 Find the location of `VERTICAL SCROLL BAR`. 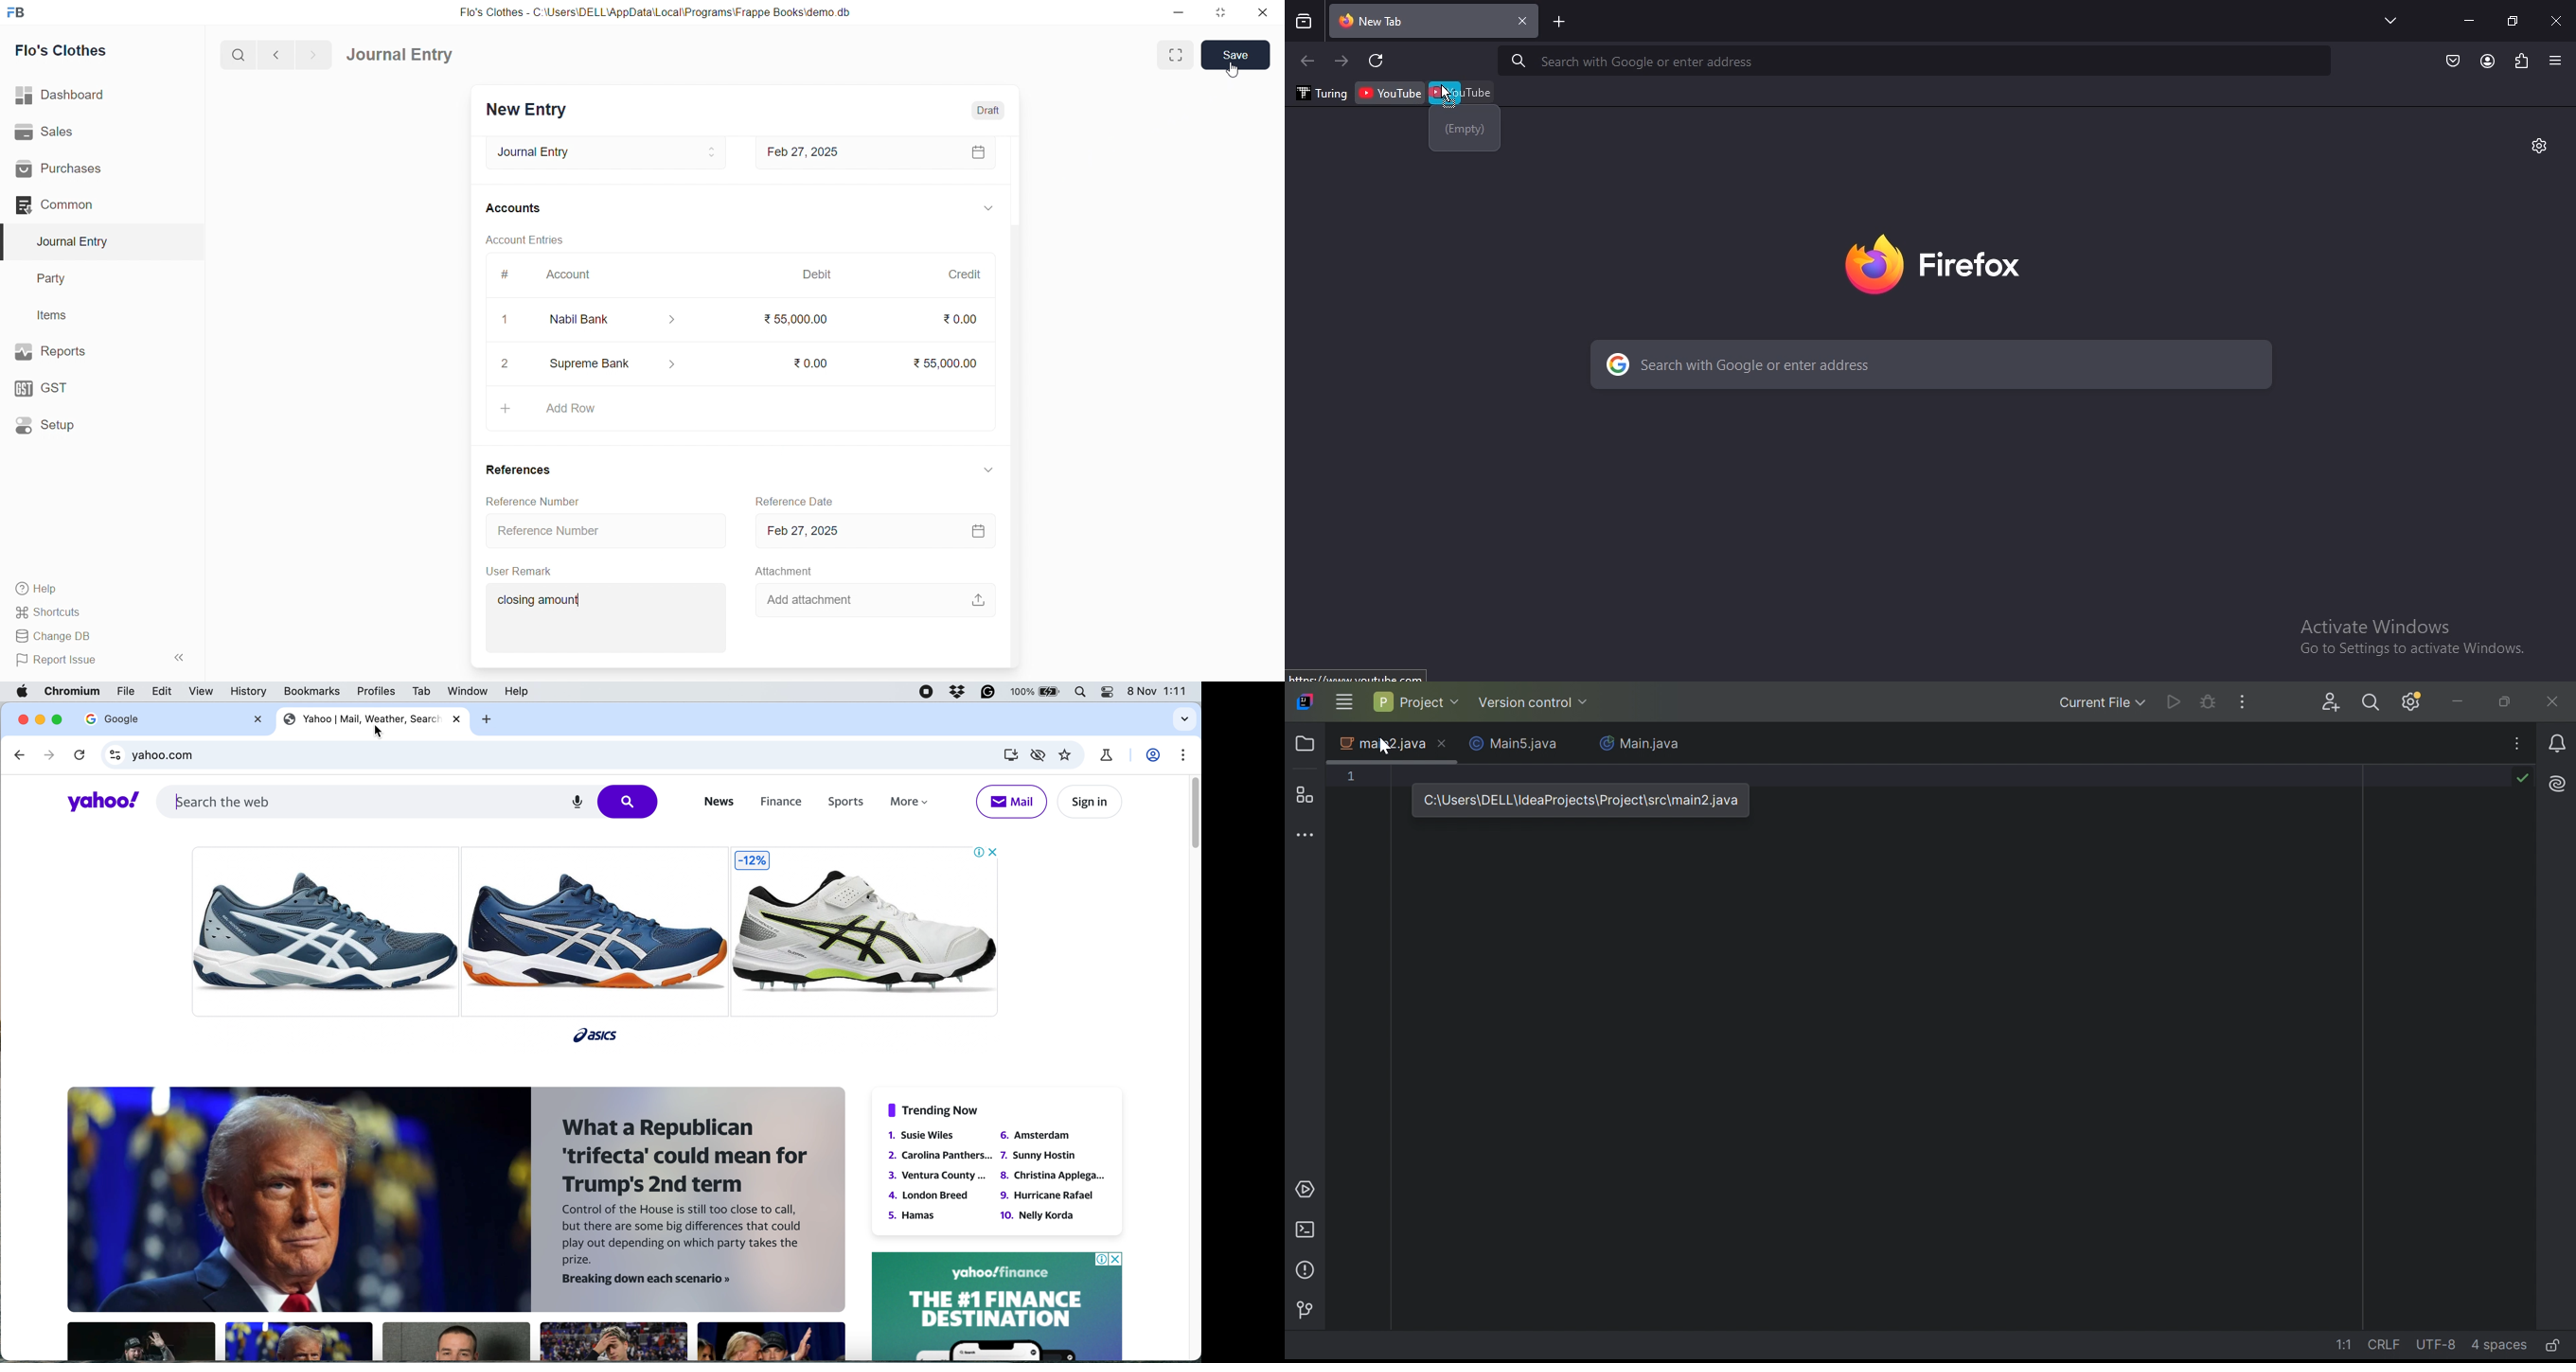

VERTICAL SCROLL BAR is located at coordinates (1014, 401).